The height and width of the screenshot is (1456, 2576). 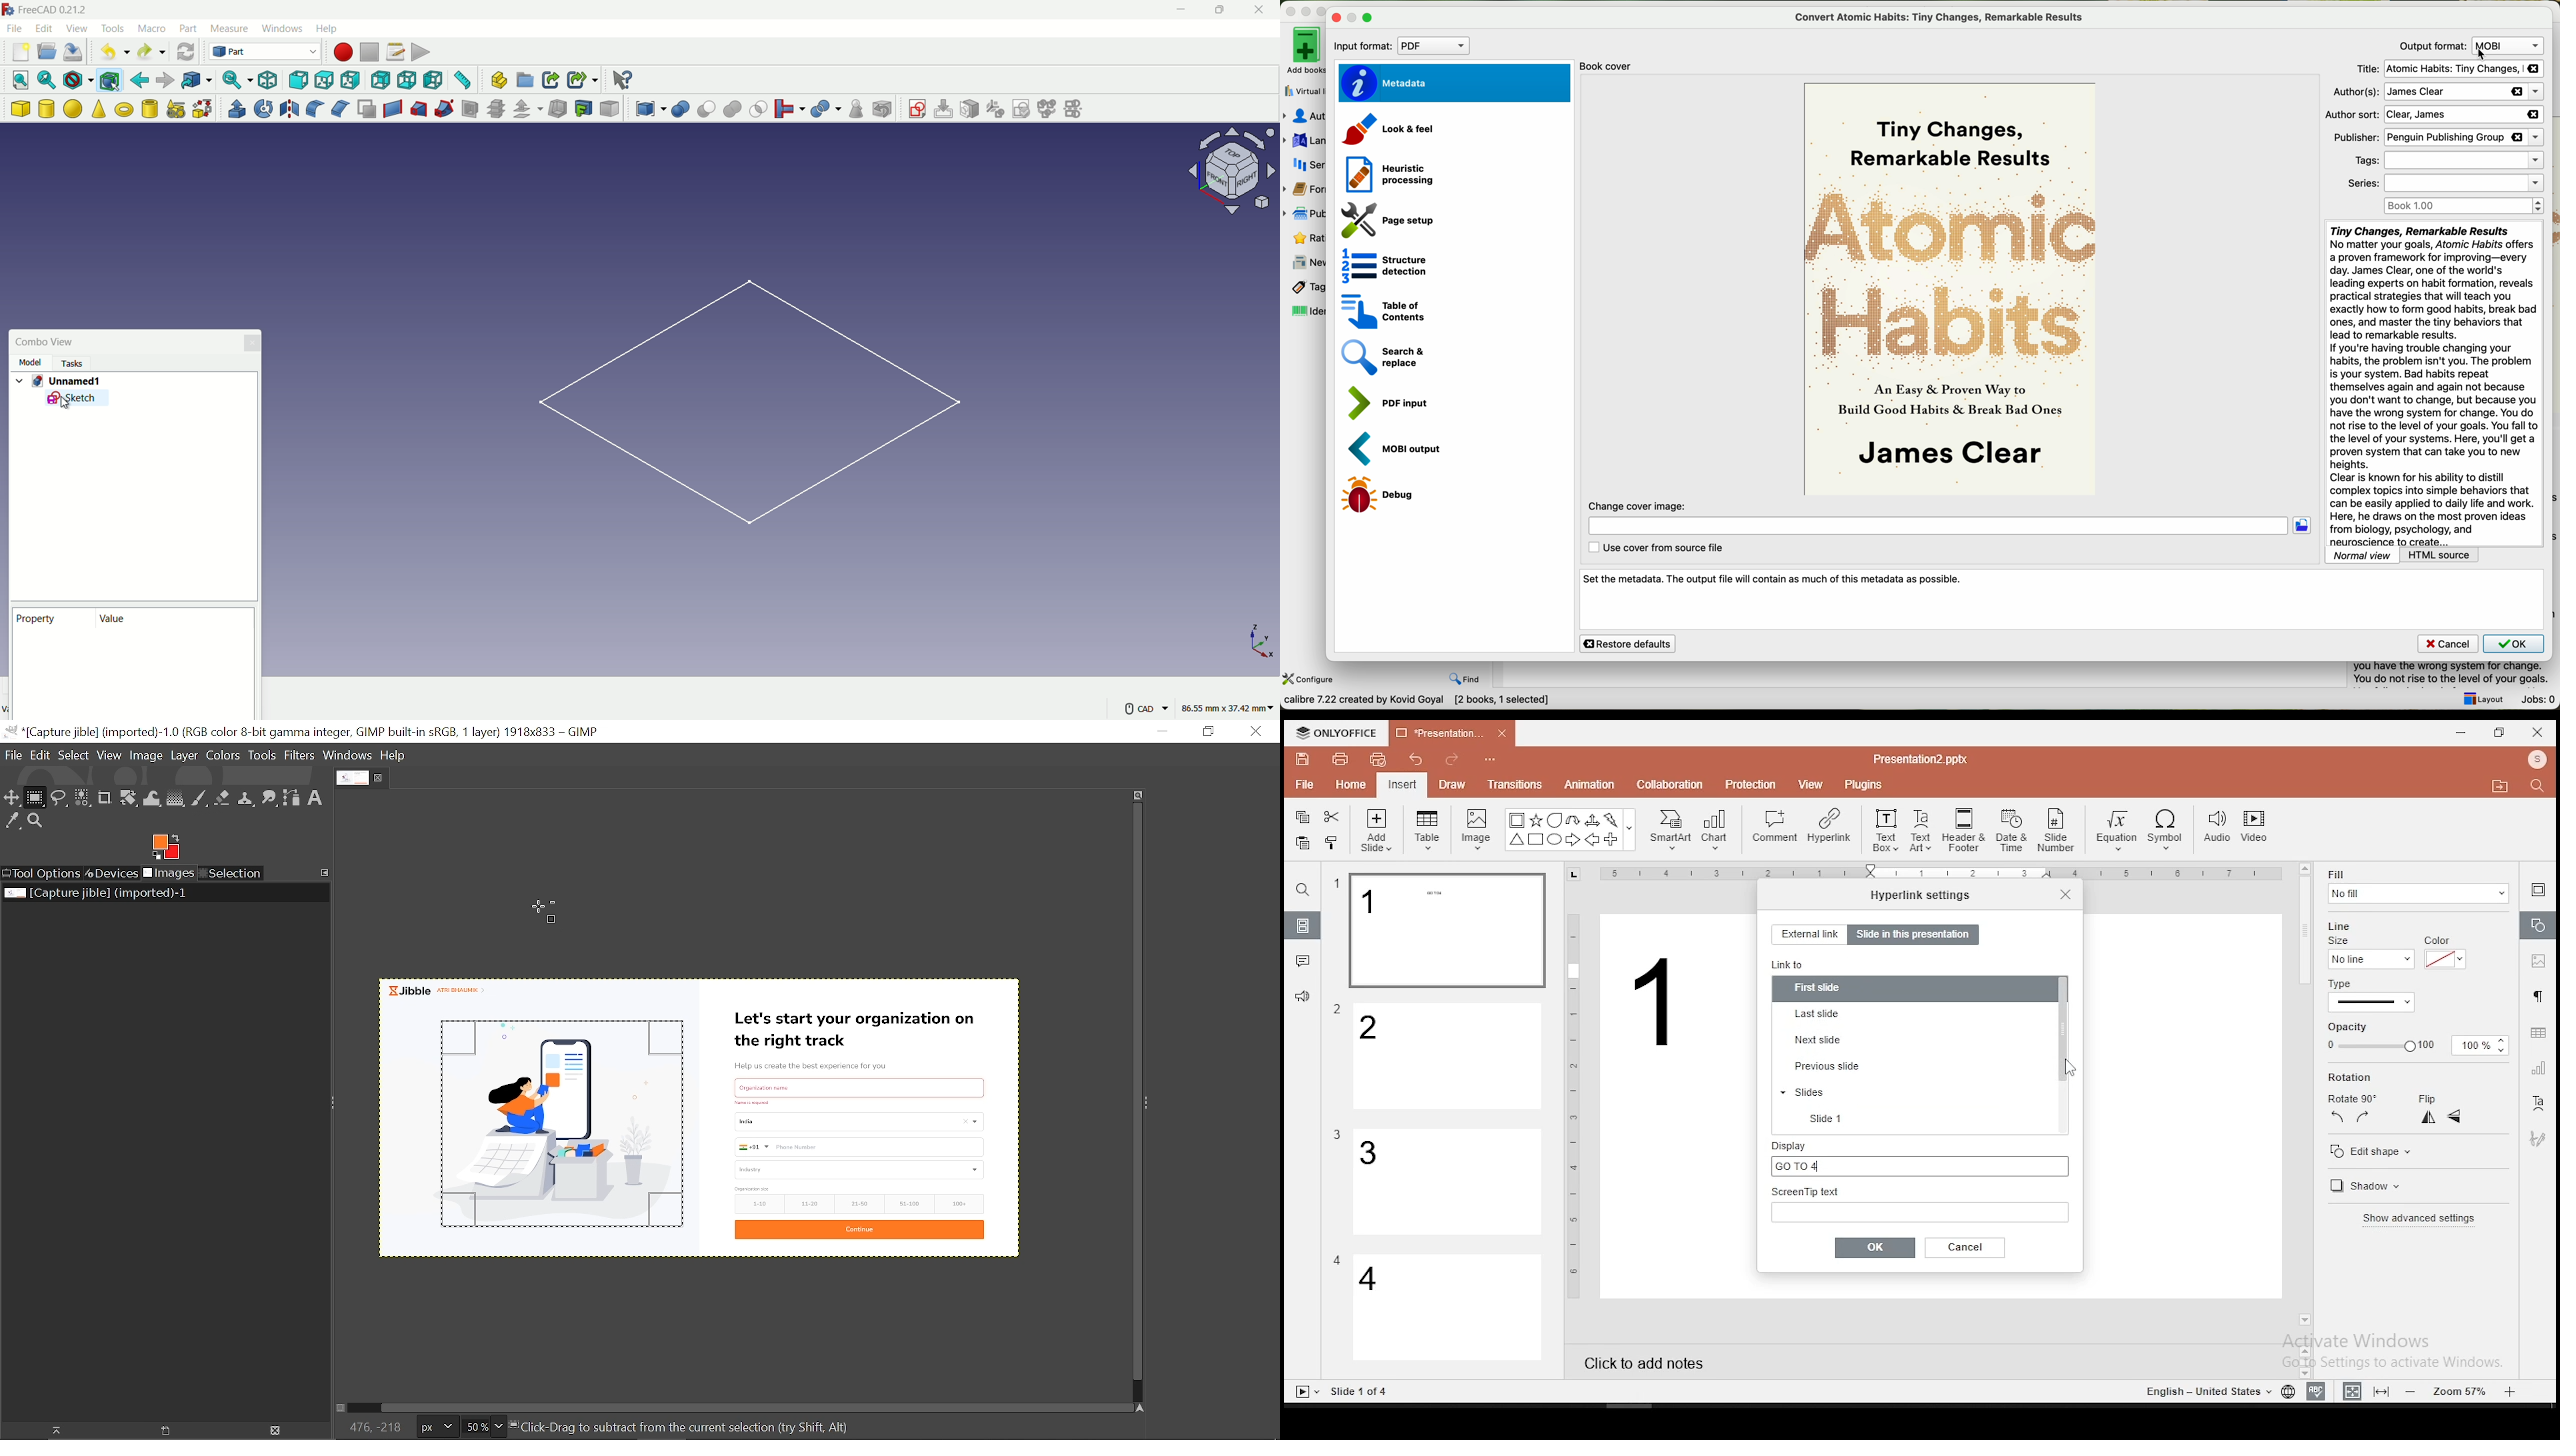 What do you see at coordinates (40, 754) in the screenshot?
I see `Edit` at bounding box center [40, 754].